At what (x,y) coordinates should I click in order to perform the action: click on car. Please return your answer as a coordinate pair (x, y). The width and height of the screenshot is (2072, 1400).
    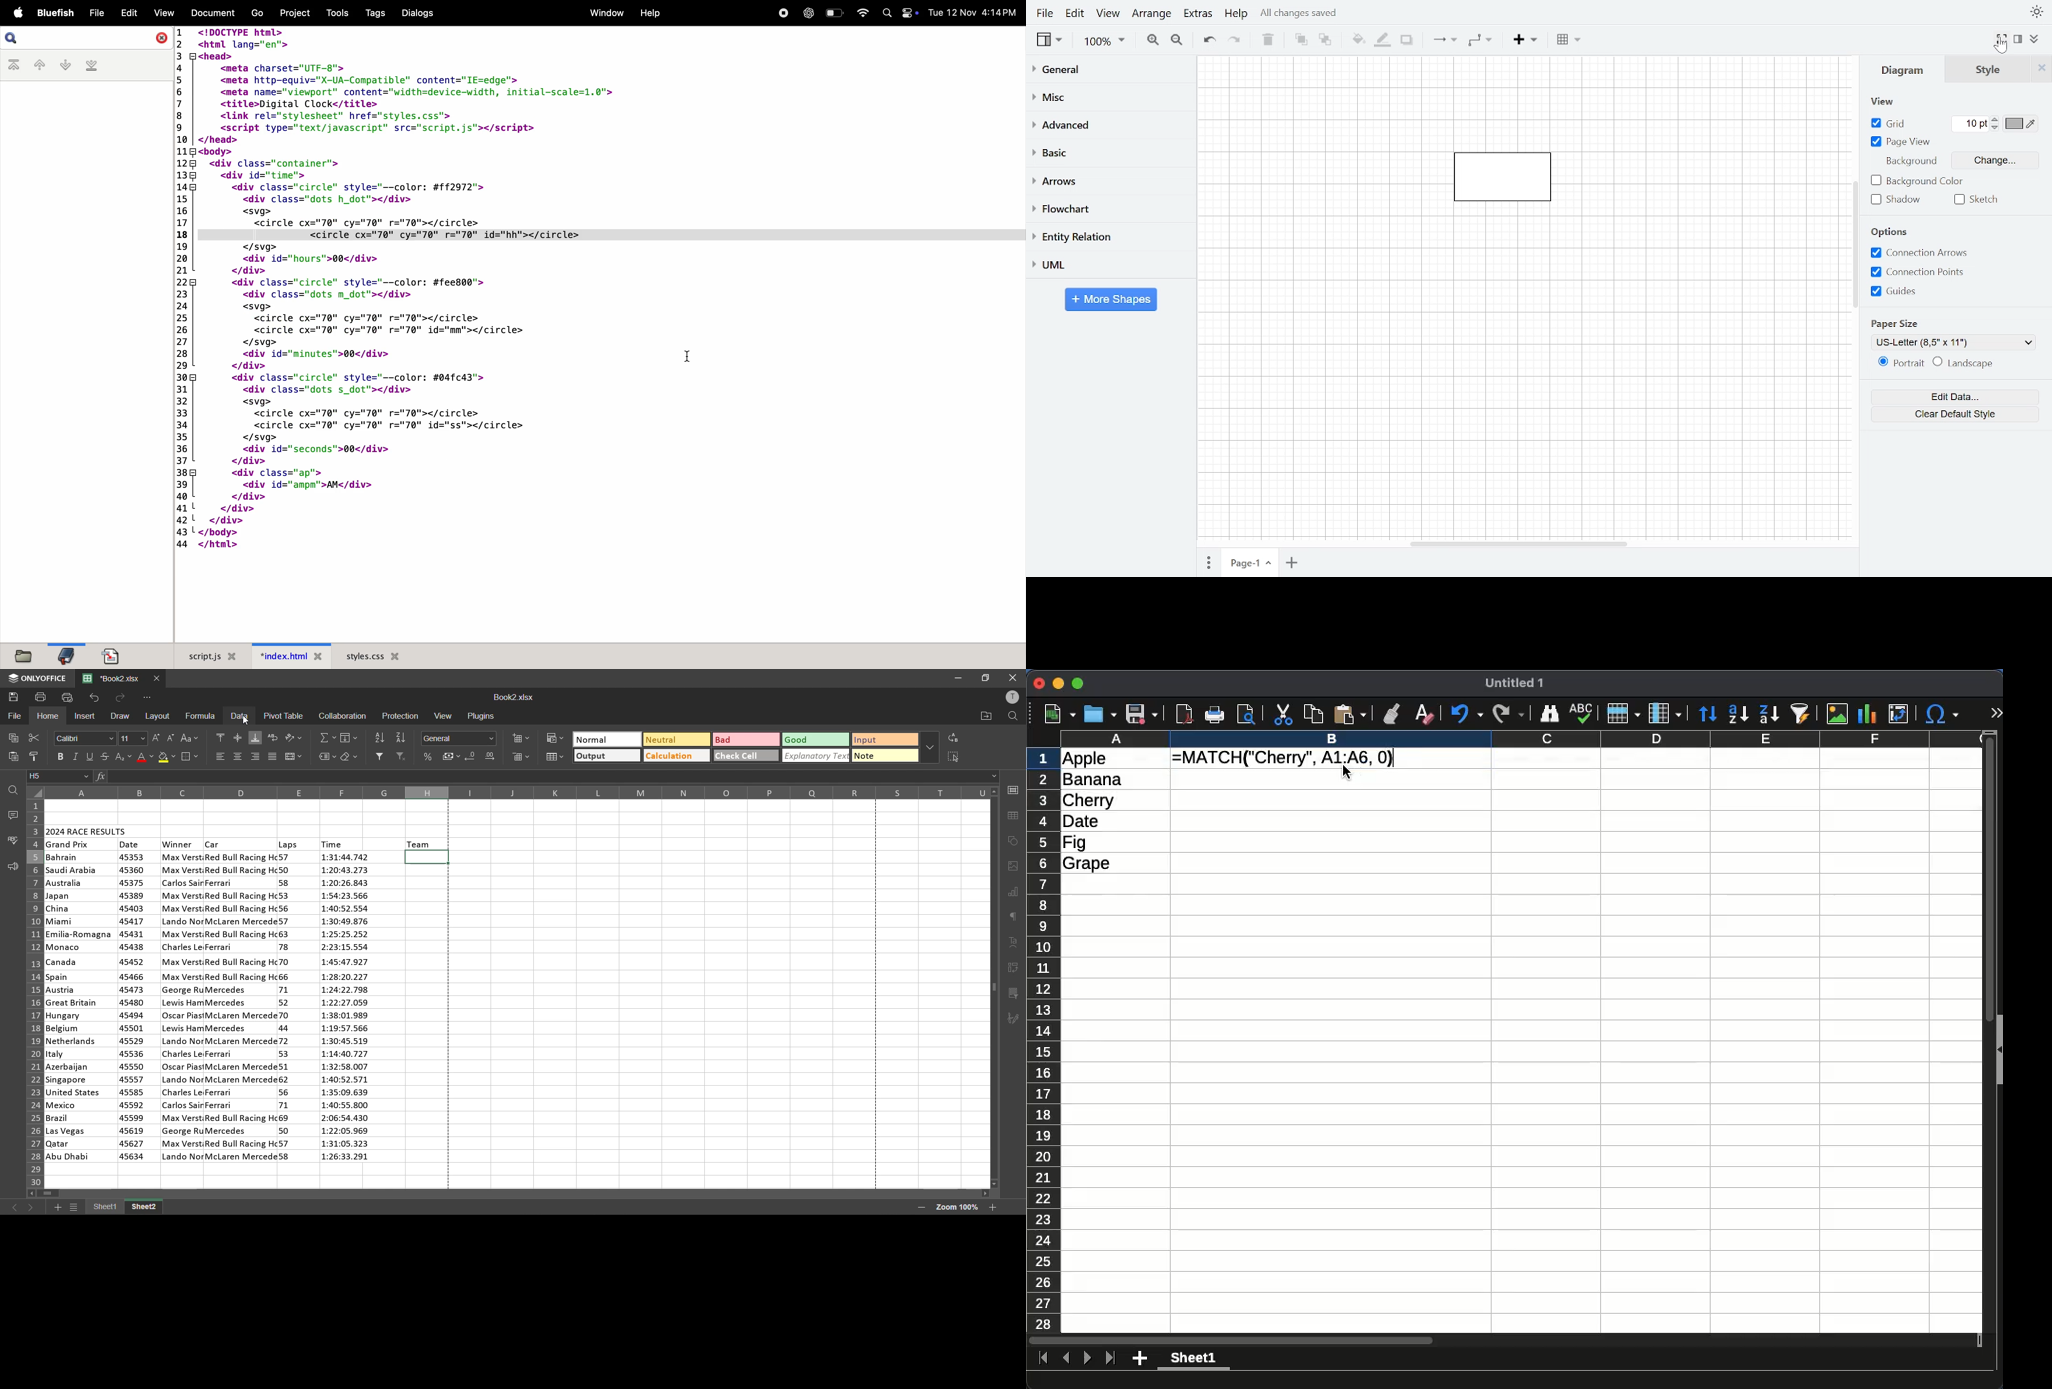
    Looking at the image, I should click on (240, 1006).